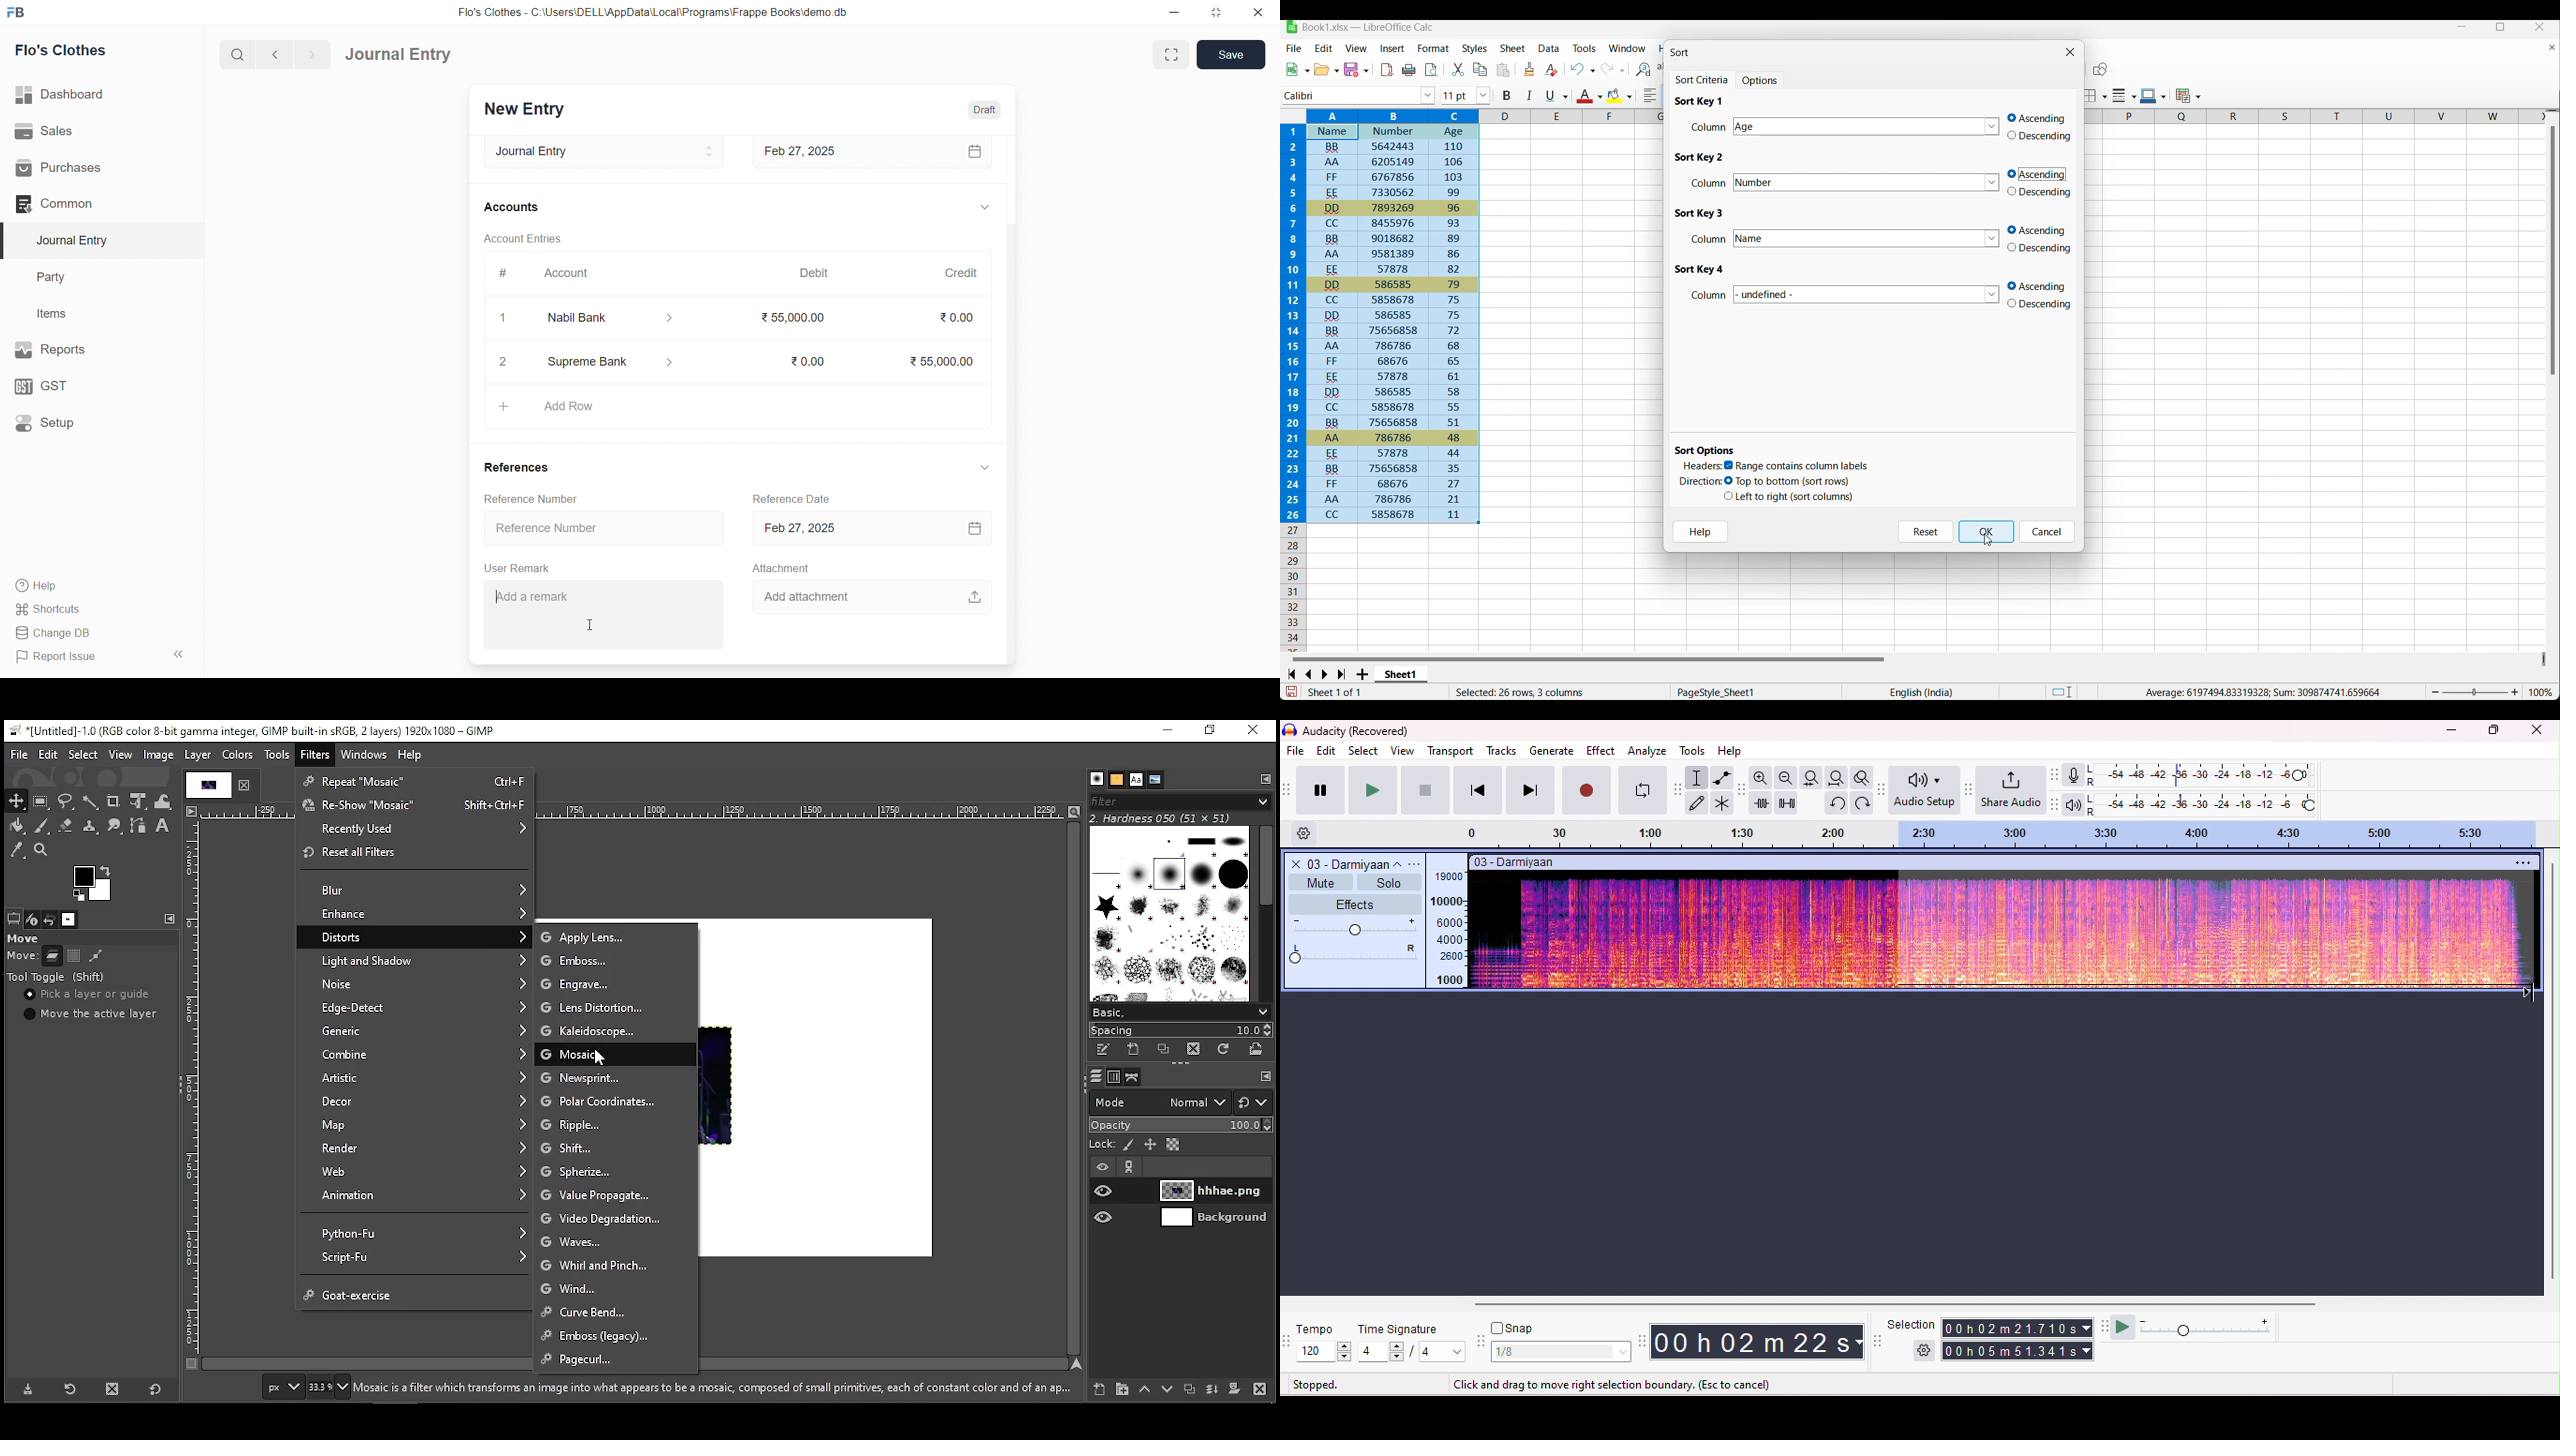 The width and height of the screenshot is (2576, 1456). I want to click on combine, so click(416, 1055).